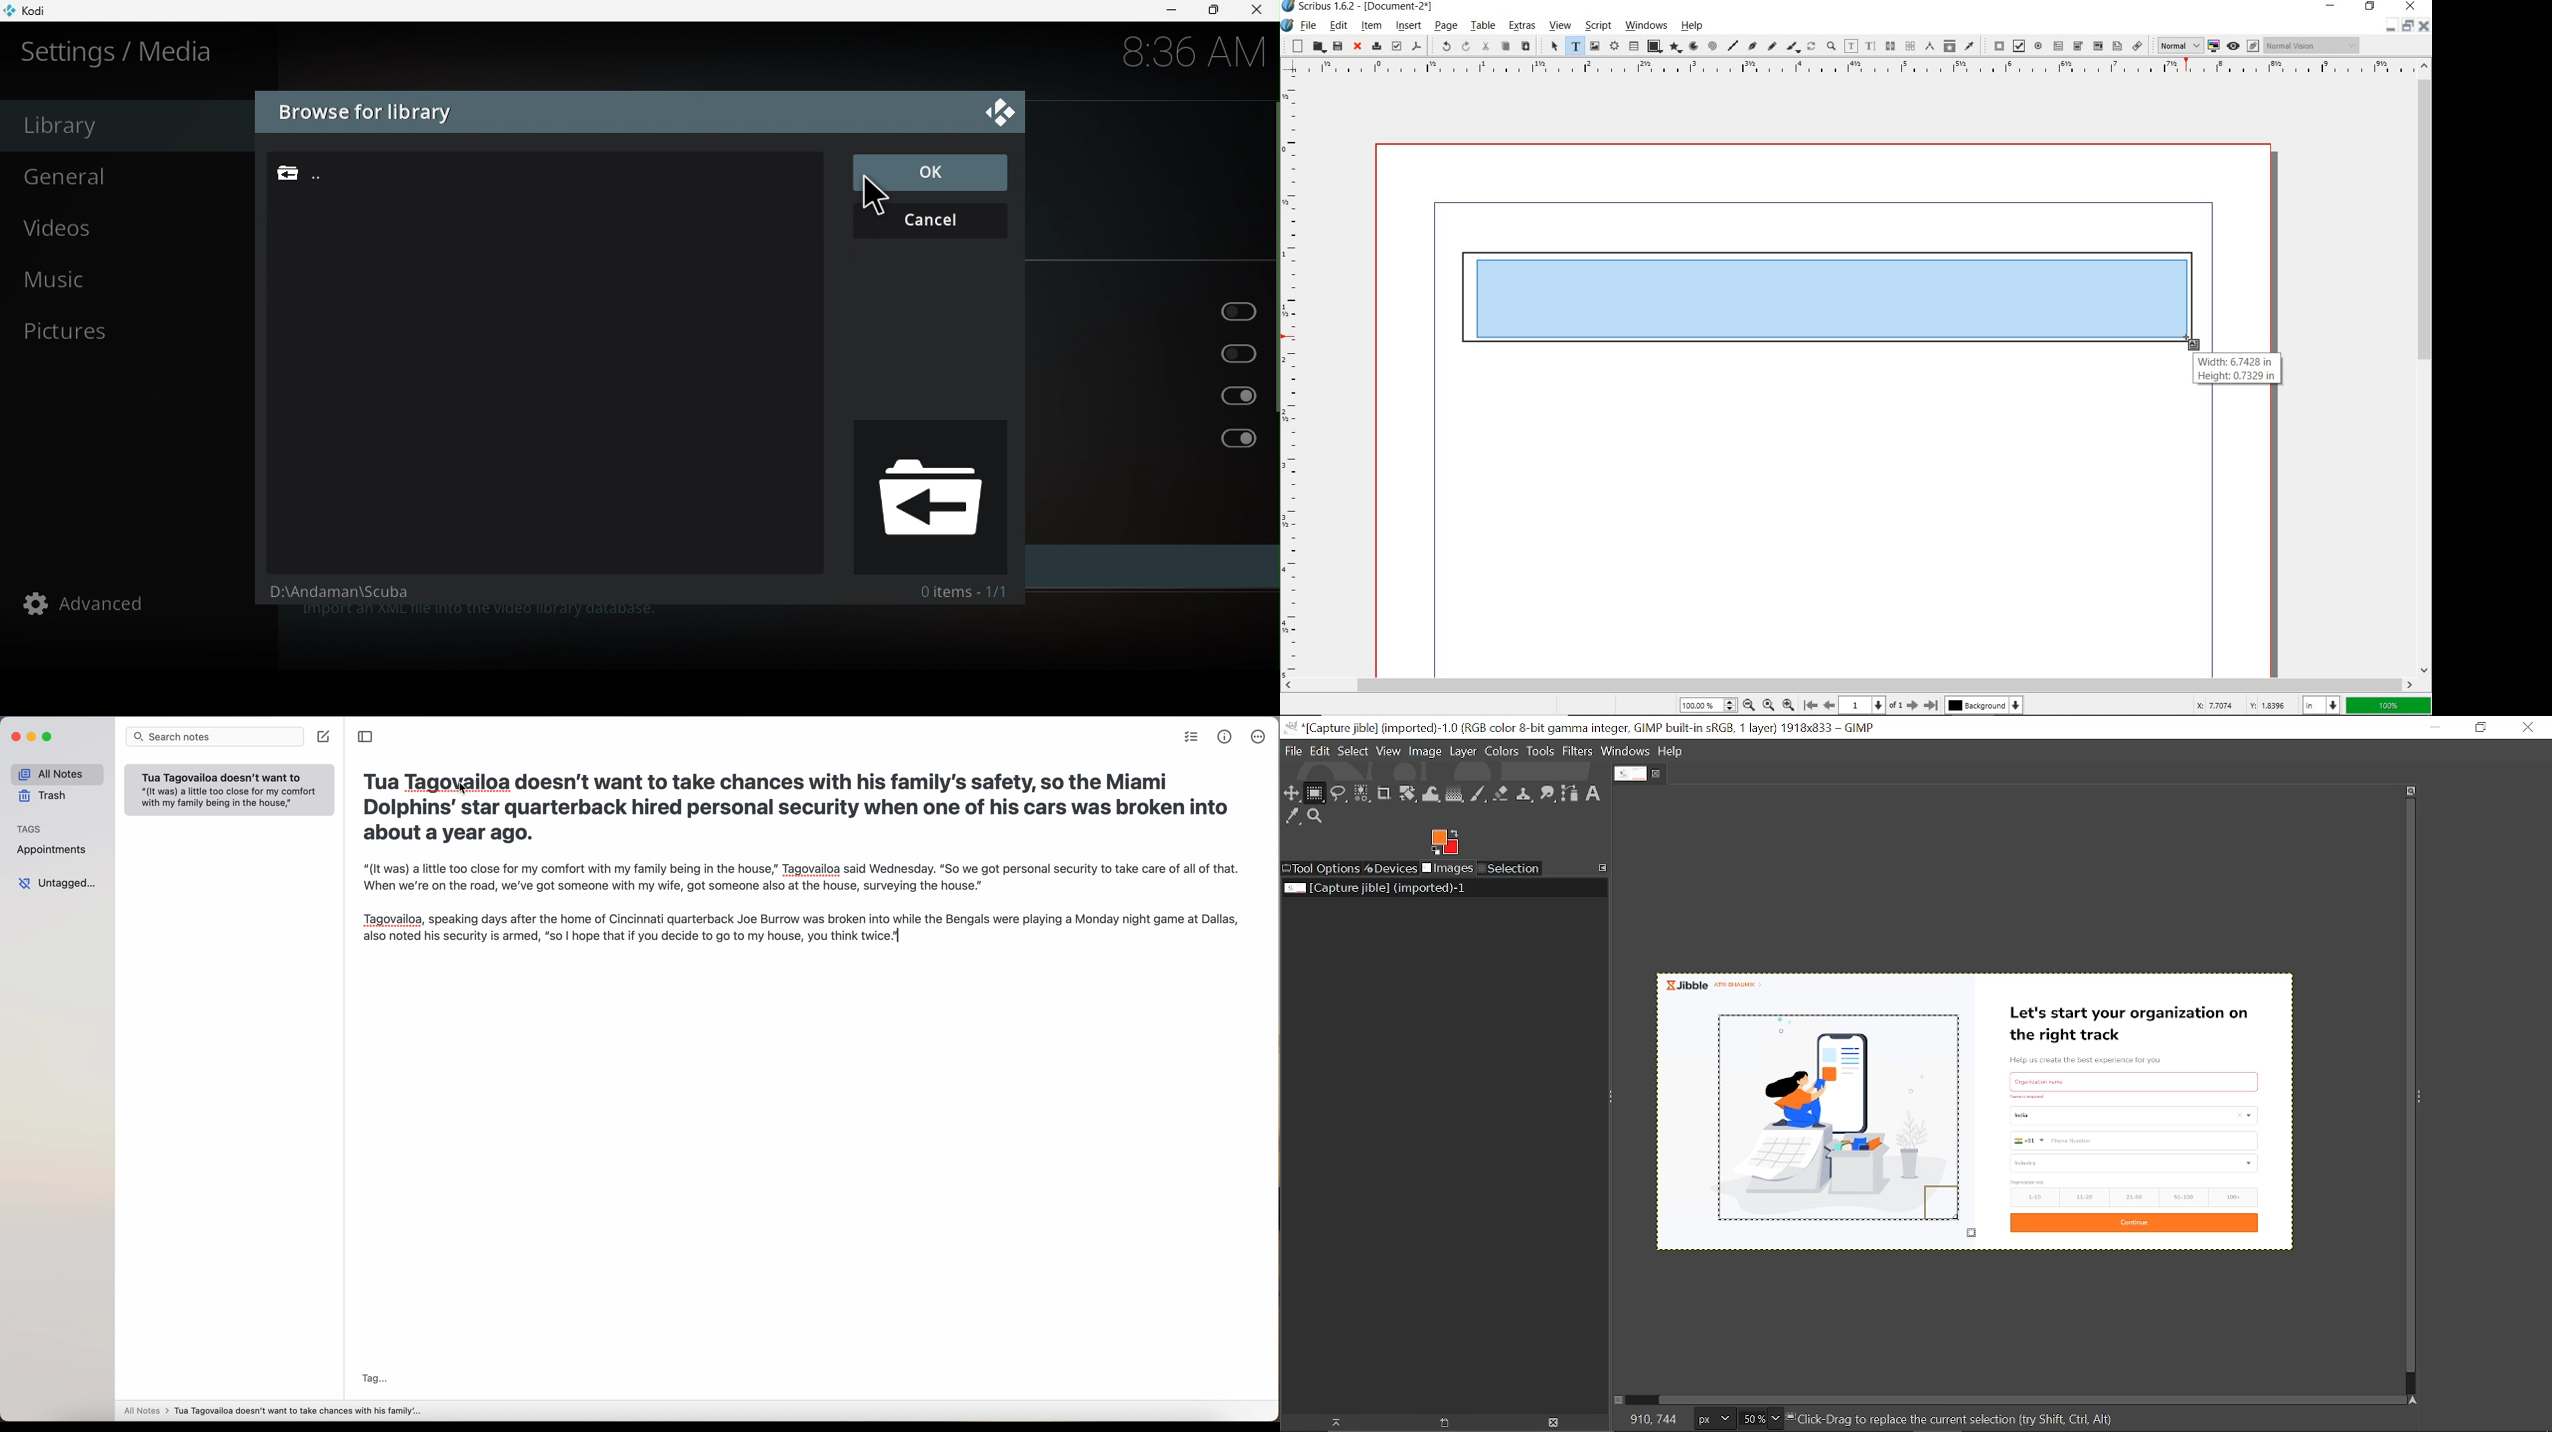  I want to click on zoom level, so click(1709, 706).